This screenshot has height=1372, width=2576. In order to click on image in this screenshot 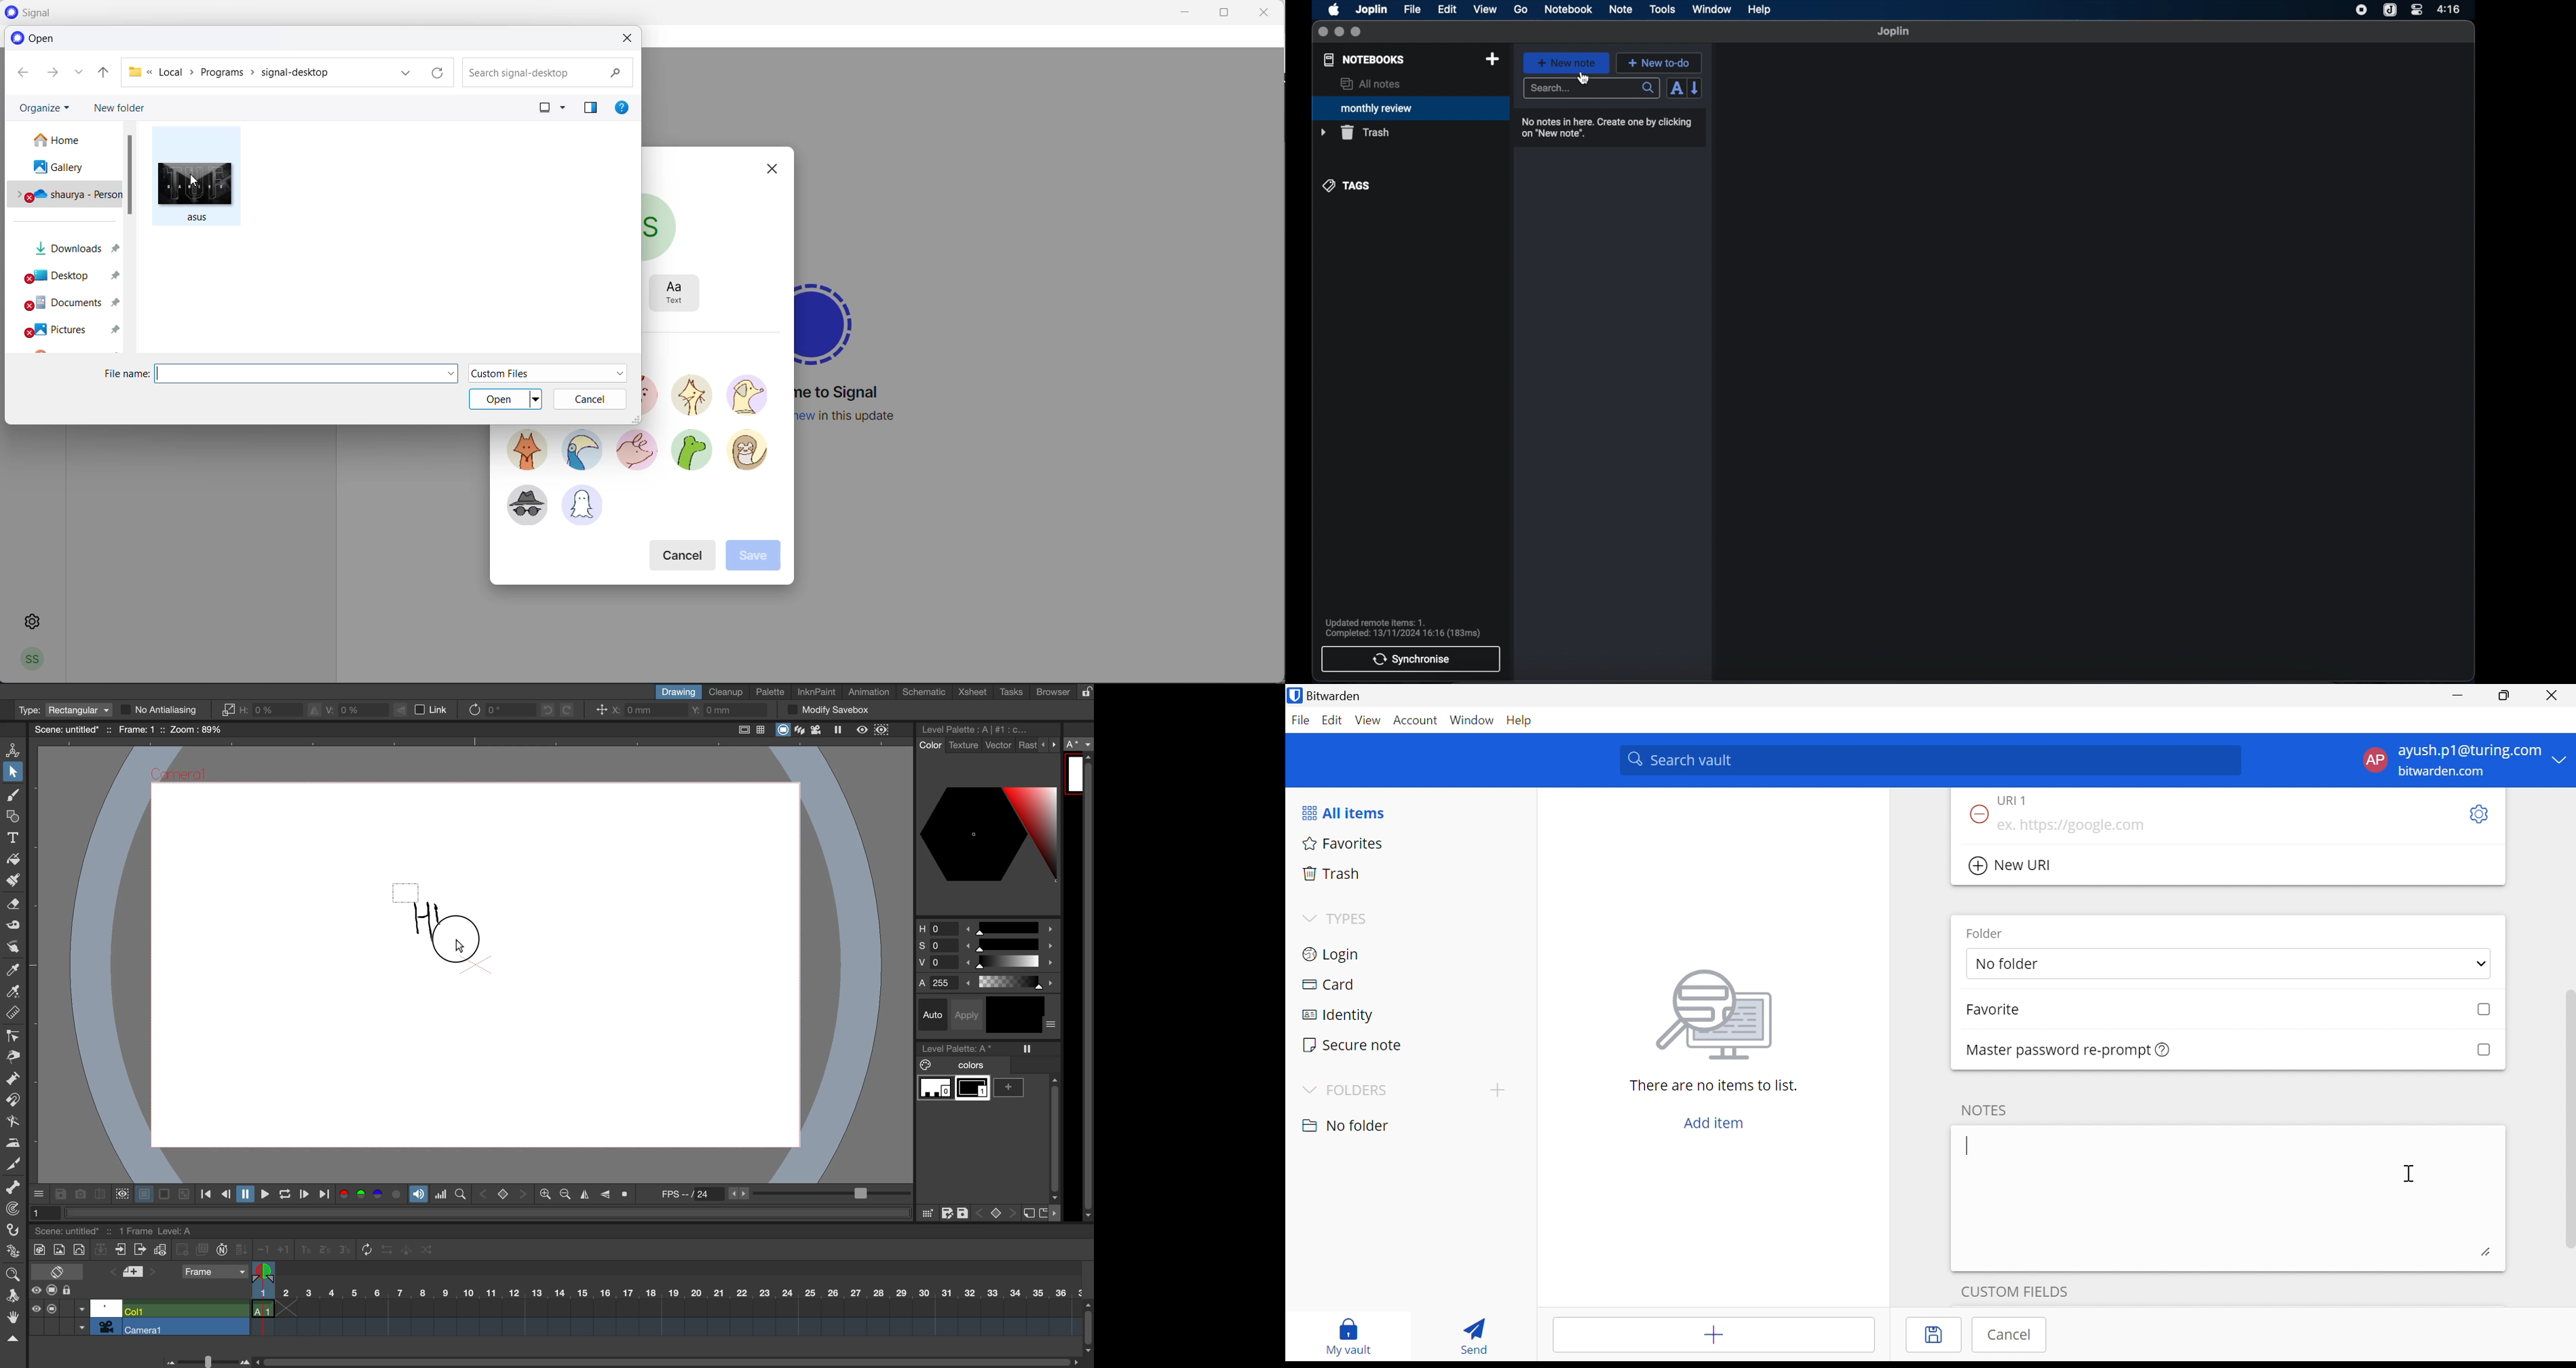, I will do `click(1718, 1011)`.